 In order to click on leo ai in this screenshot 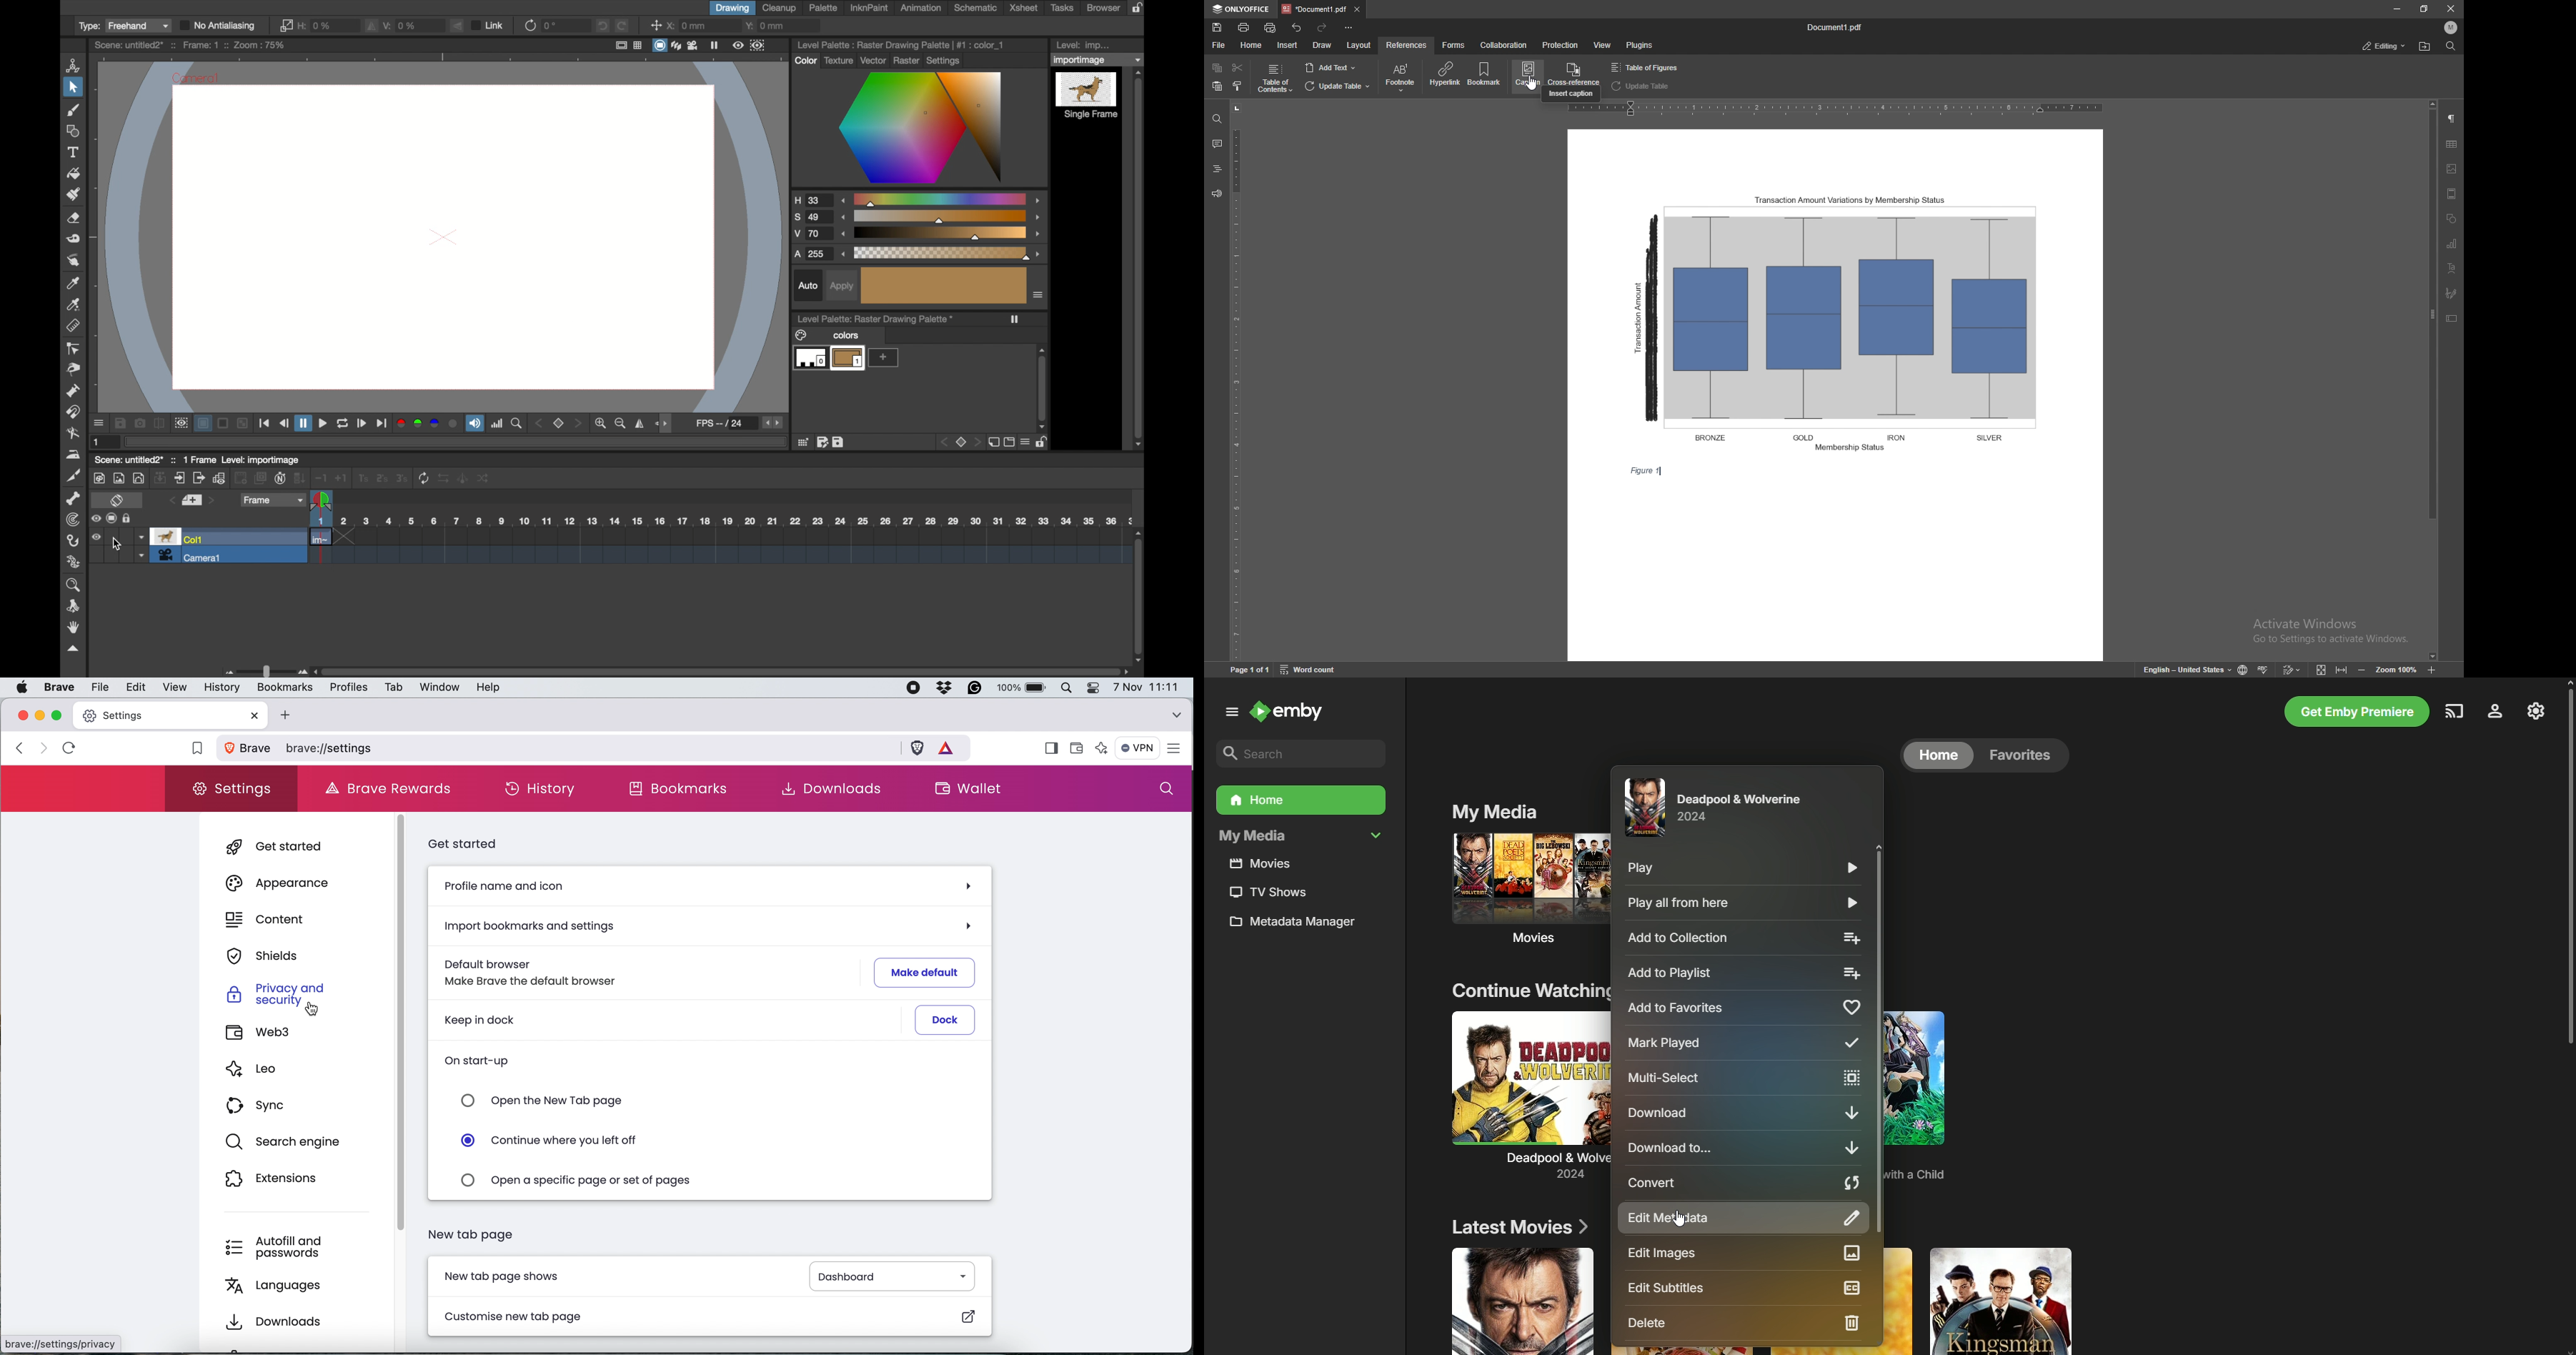, I will do `click(1104, 750)`.